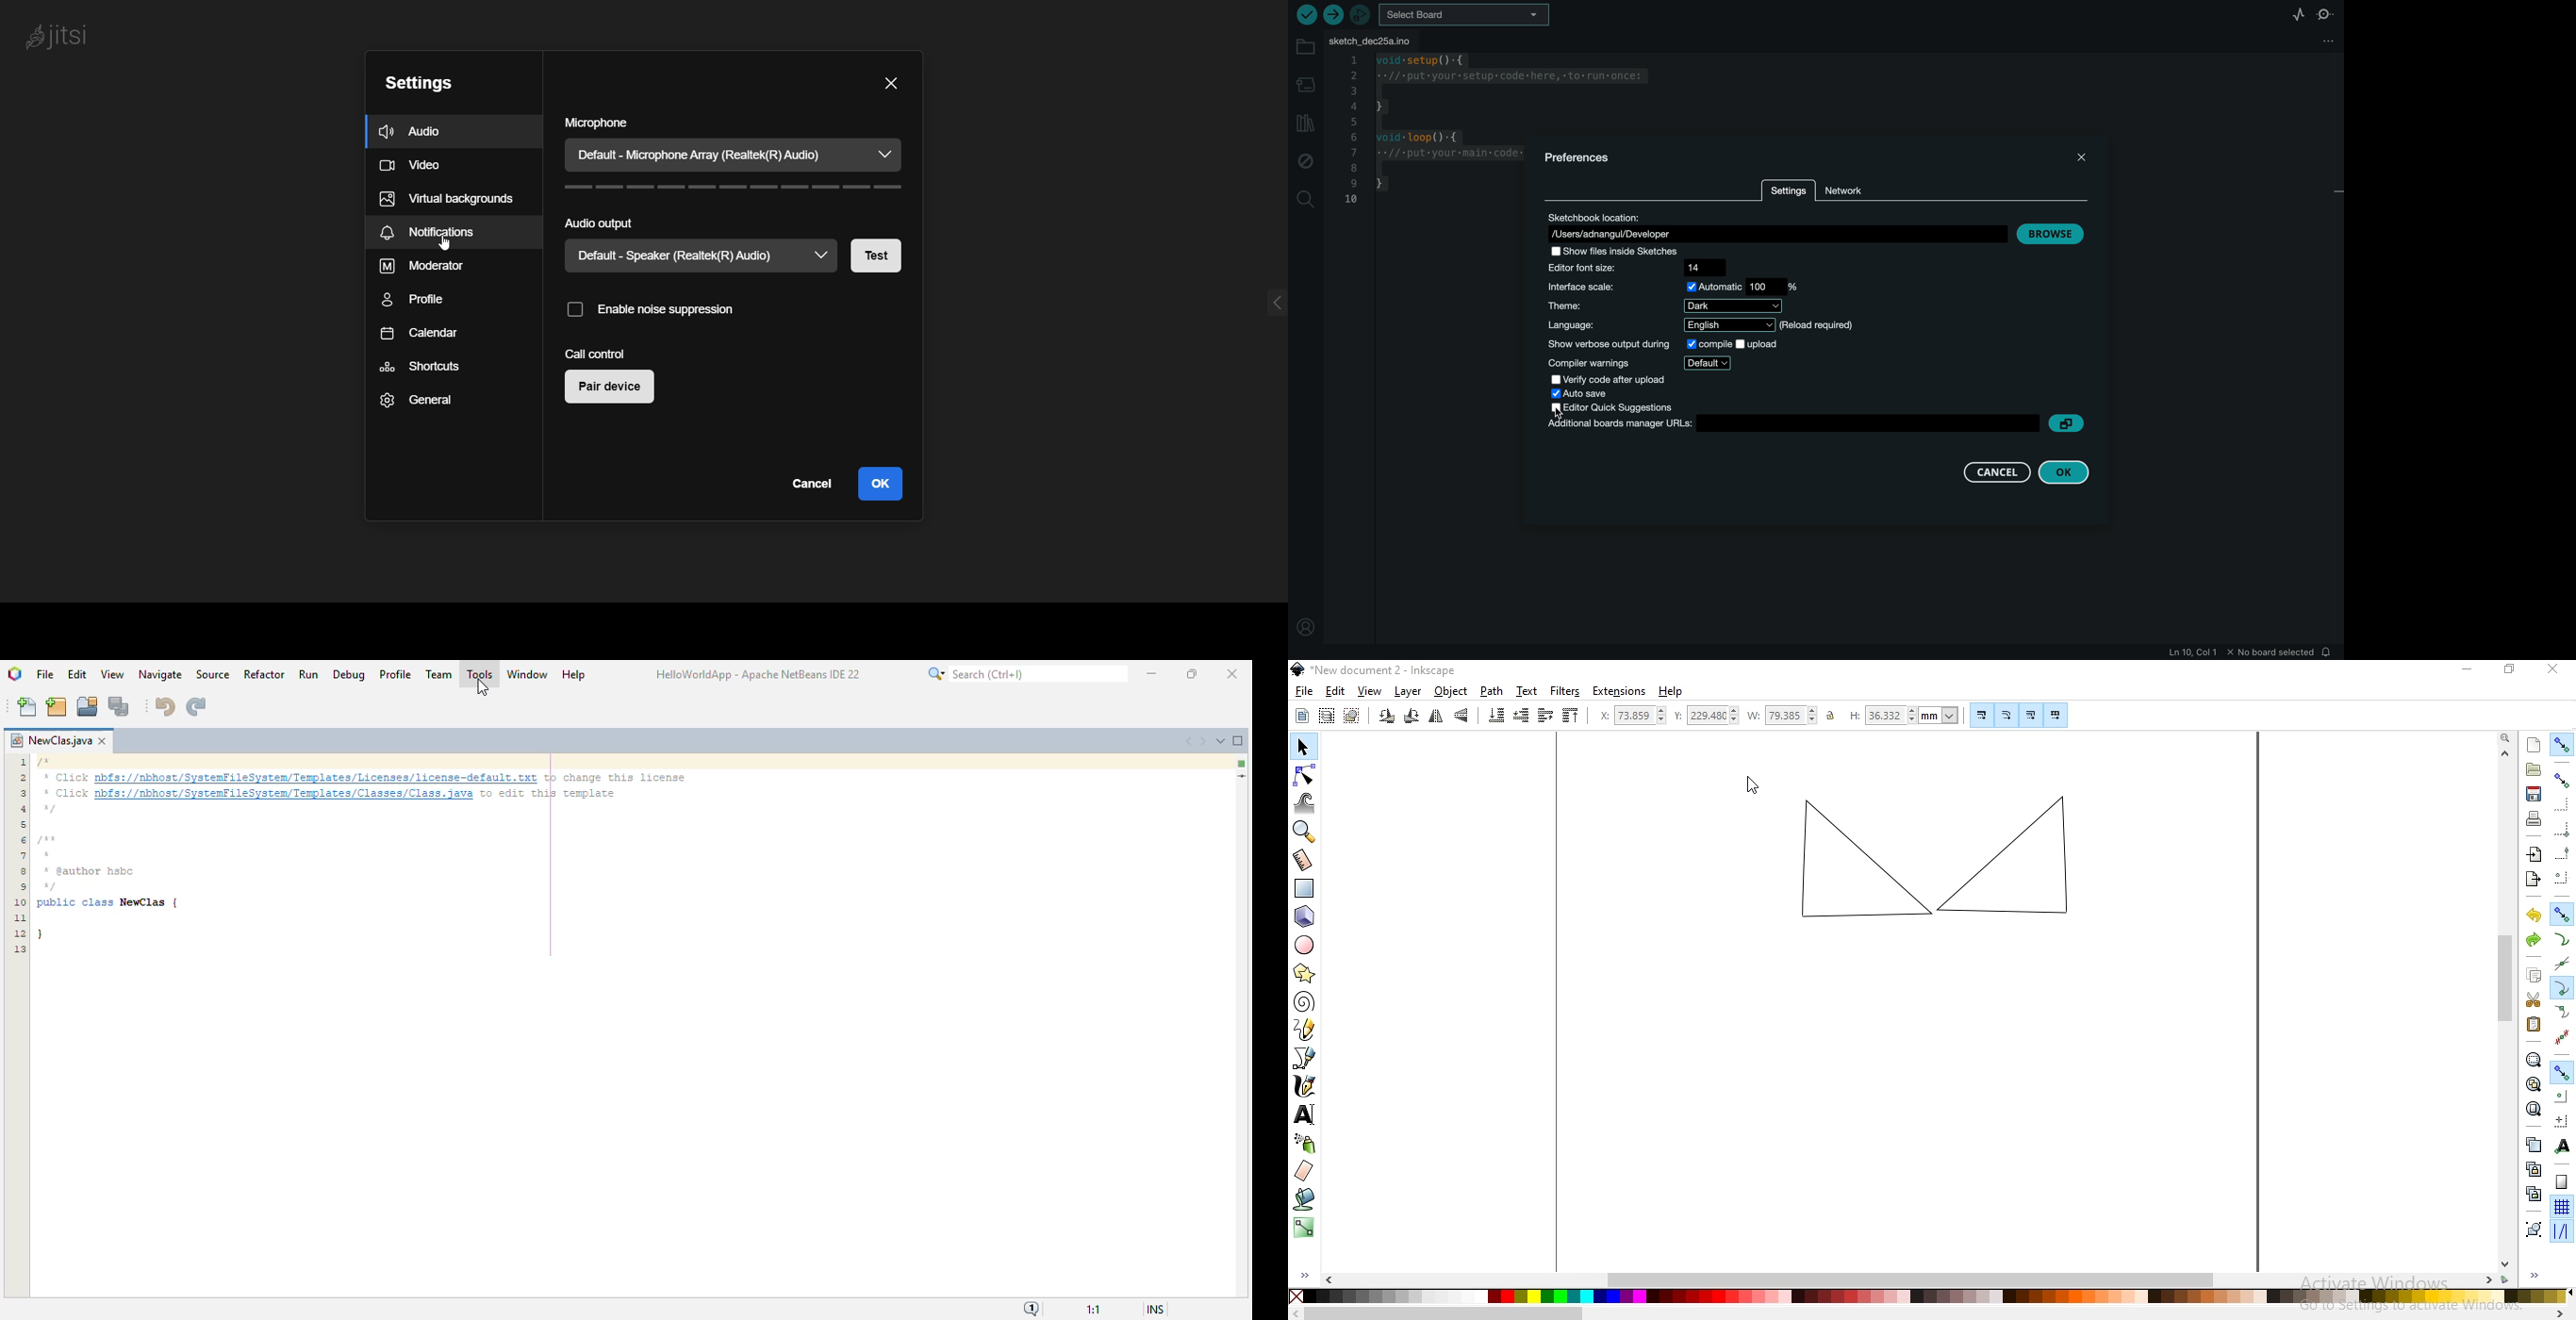  I want to click on create spirals, so click(1305, 1002).